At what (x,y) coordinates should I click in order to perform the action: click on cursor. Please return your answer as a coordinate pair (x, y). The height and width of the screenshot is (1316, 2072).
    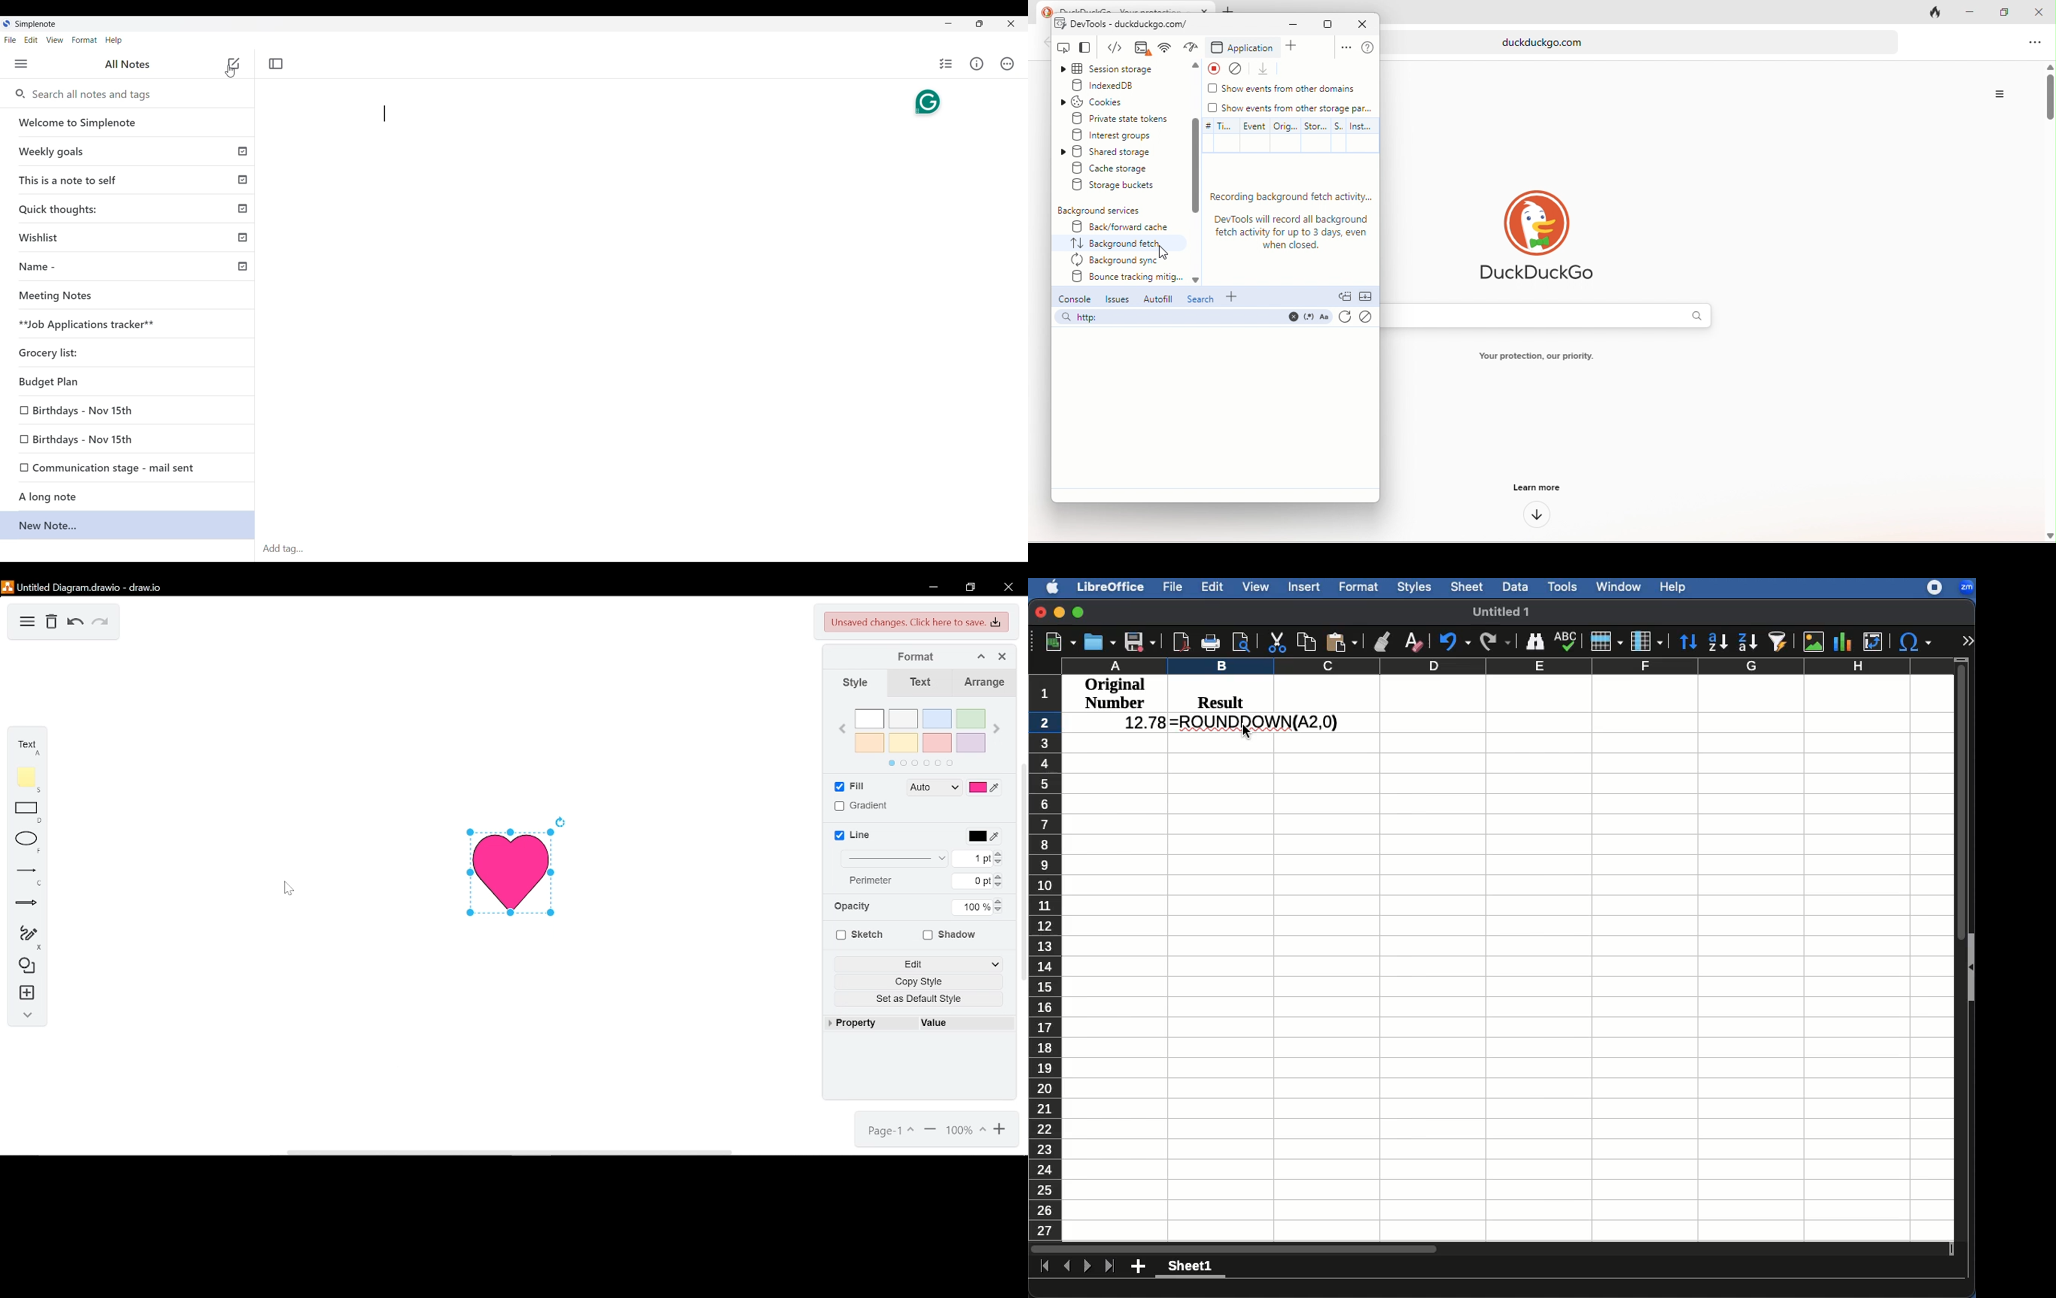
    Looking at the image, I should click on (1247, 731).